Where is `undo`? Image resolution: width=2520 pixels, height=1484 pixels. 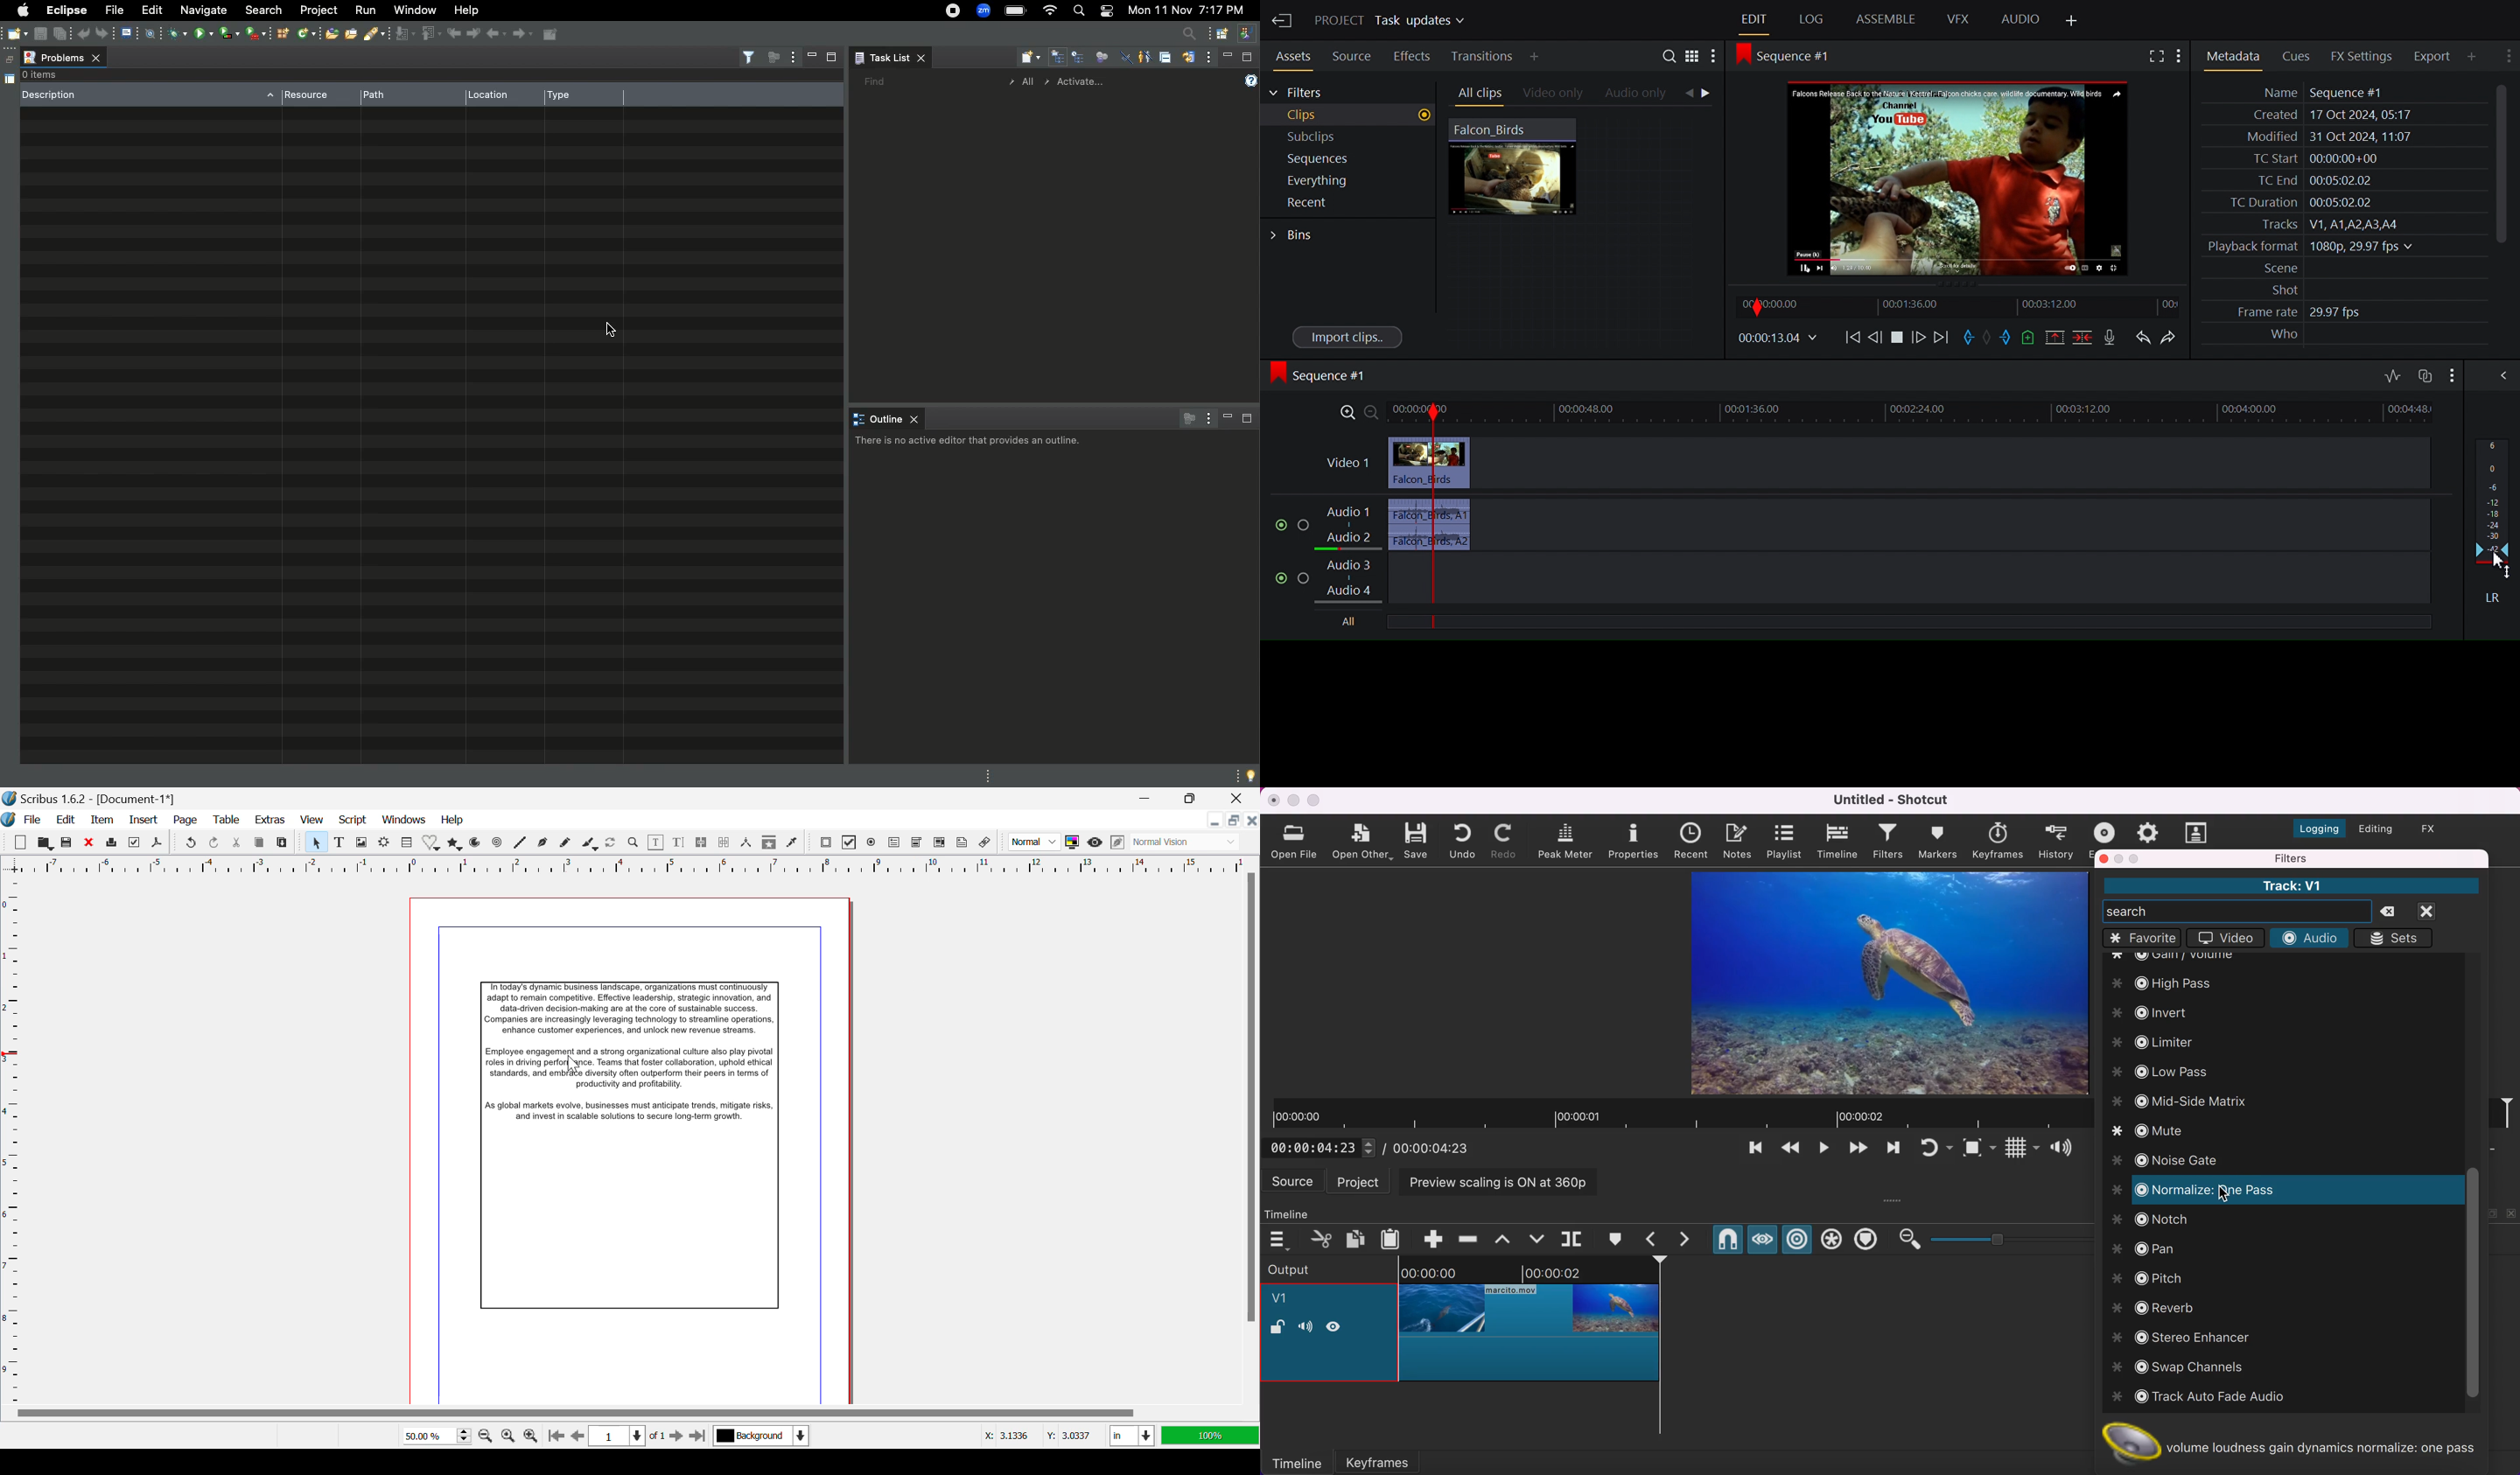
undo is located at coordinates (1465, 840).